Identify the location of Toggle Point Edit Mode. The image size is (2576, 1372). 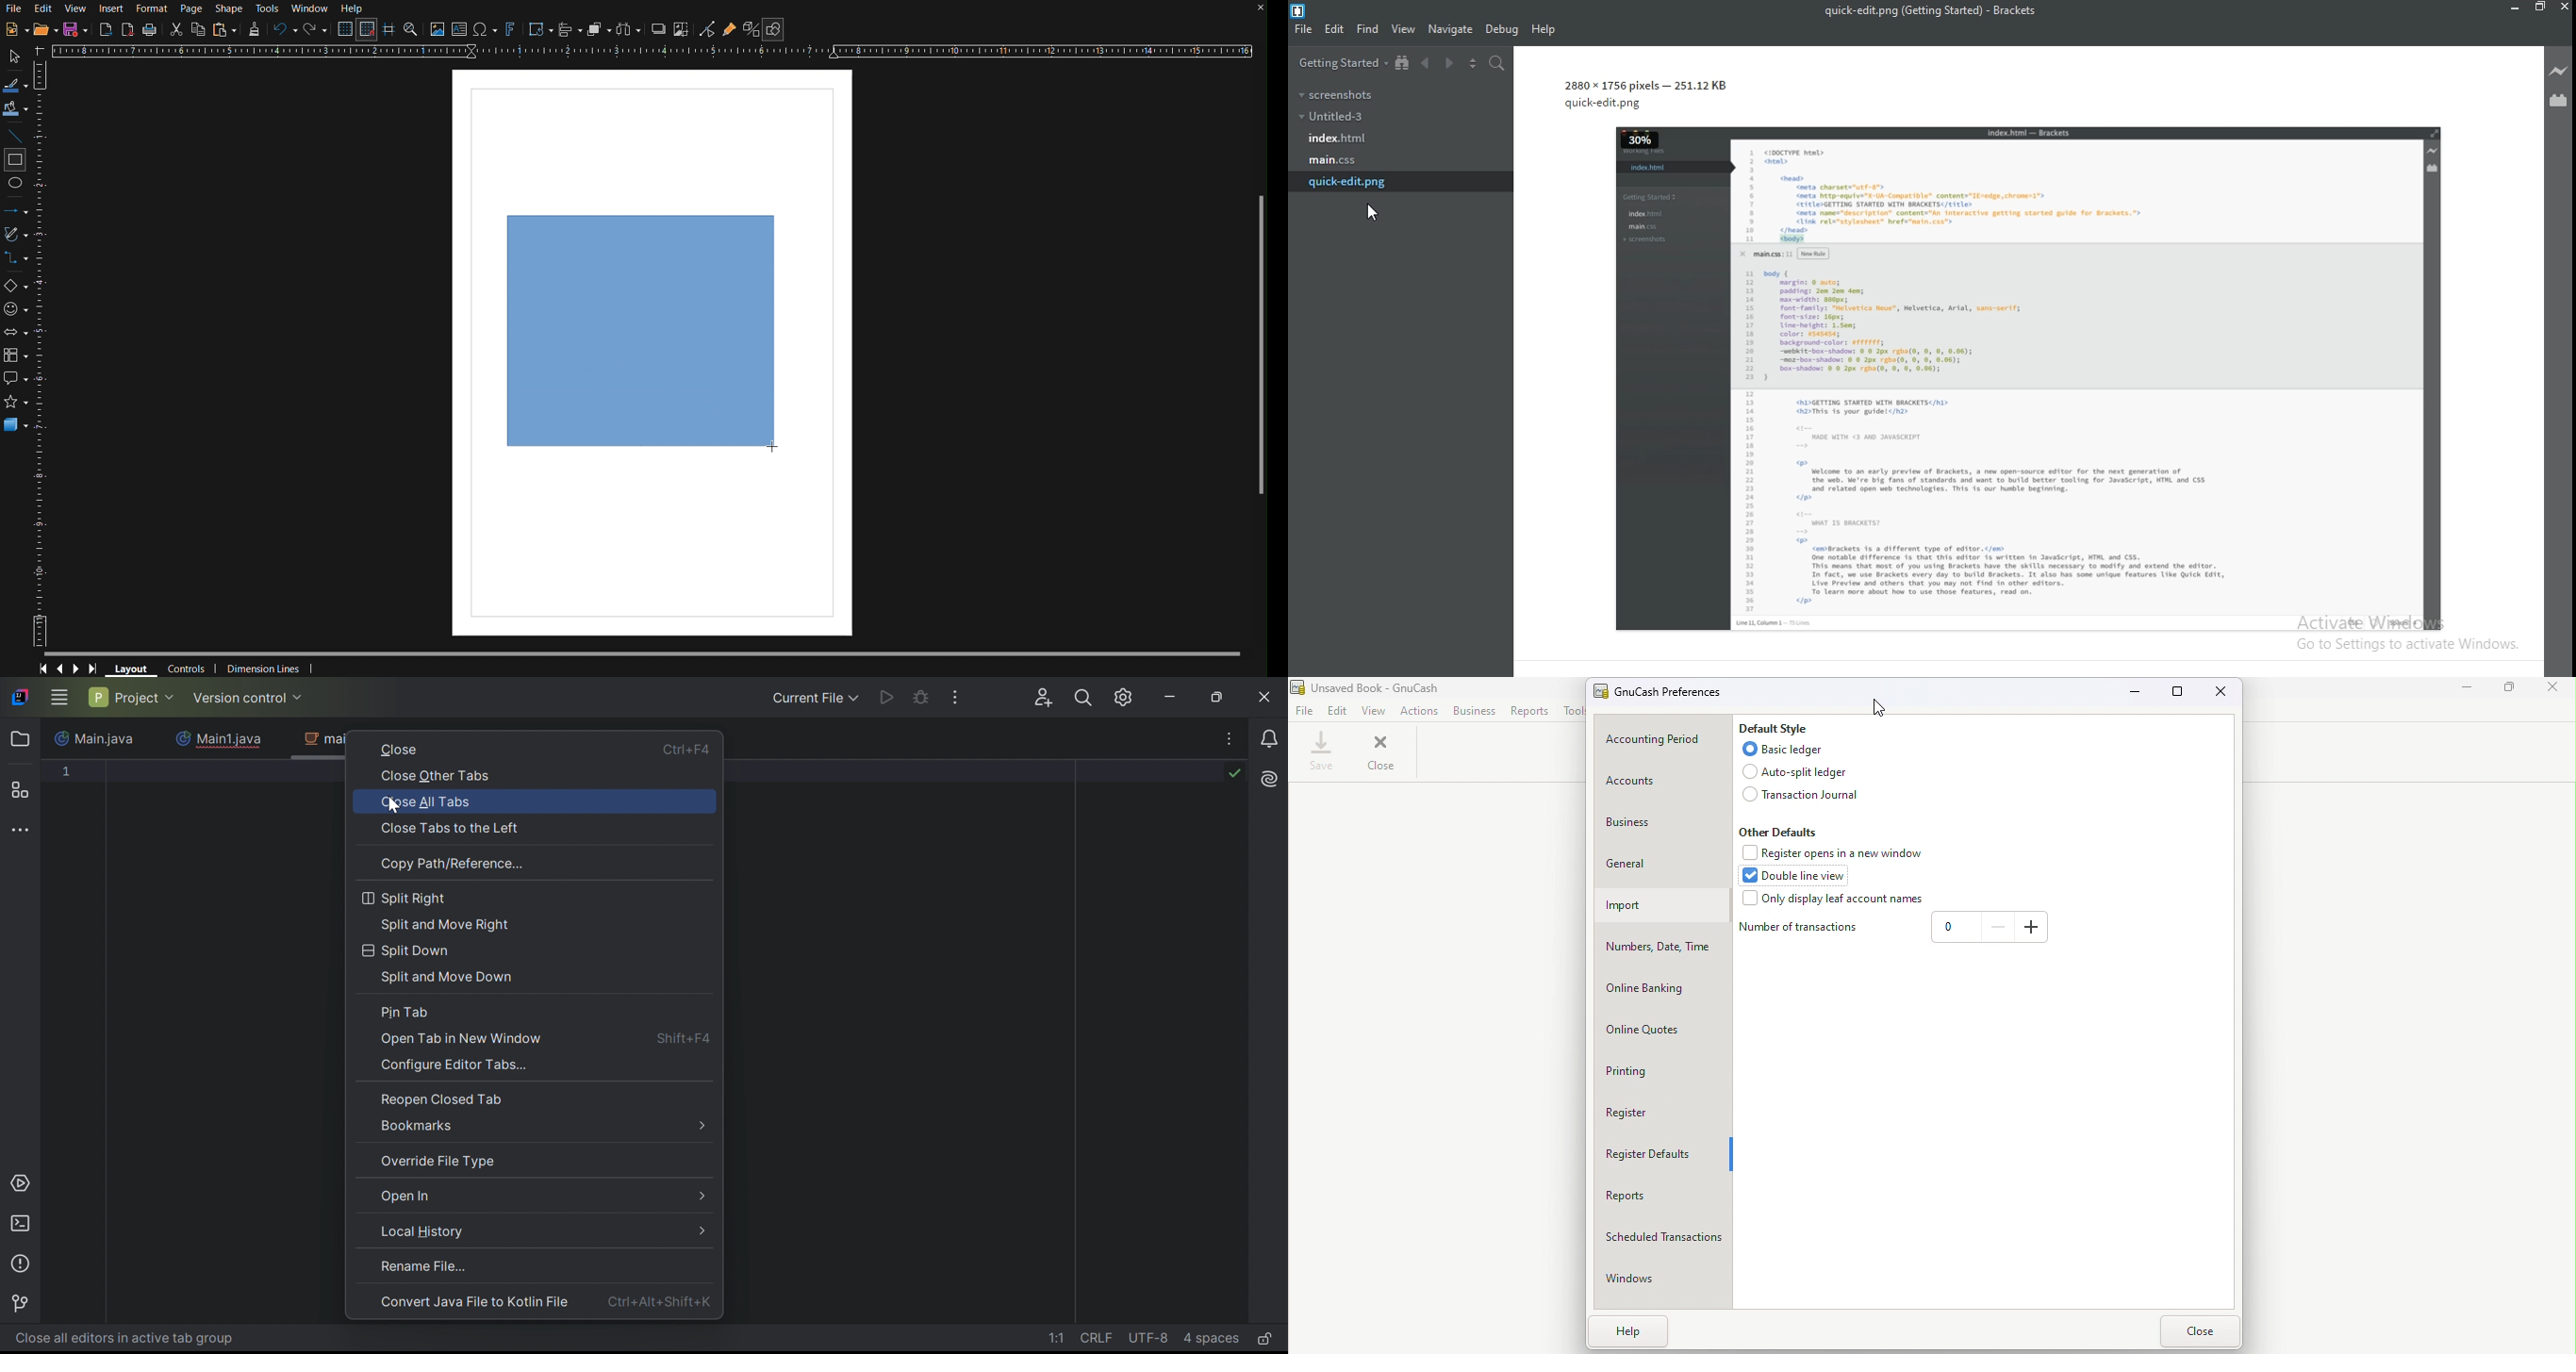
(707, 29).